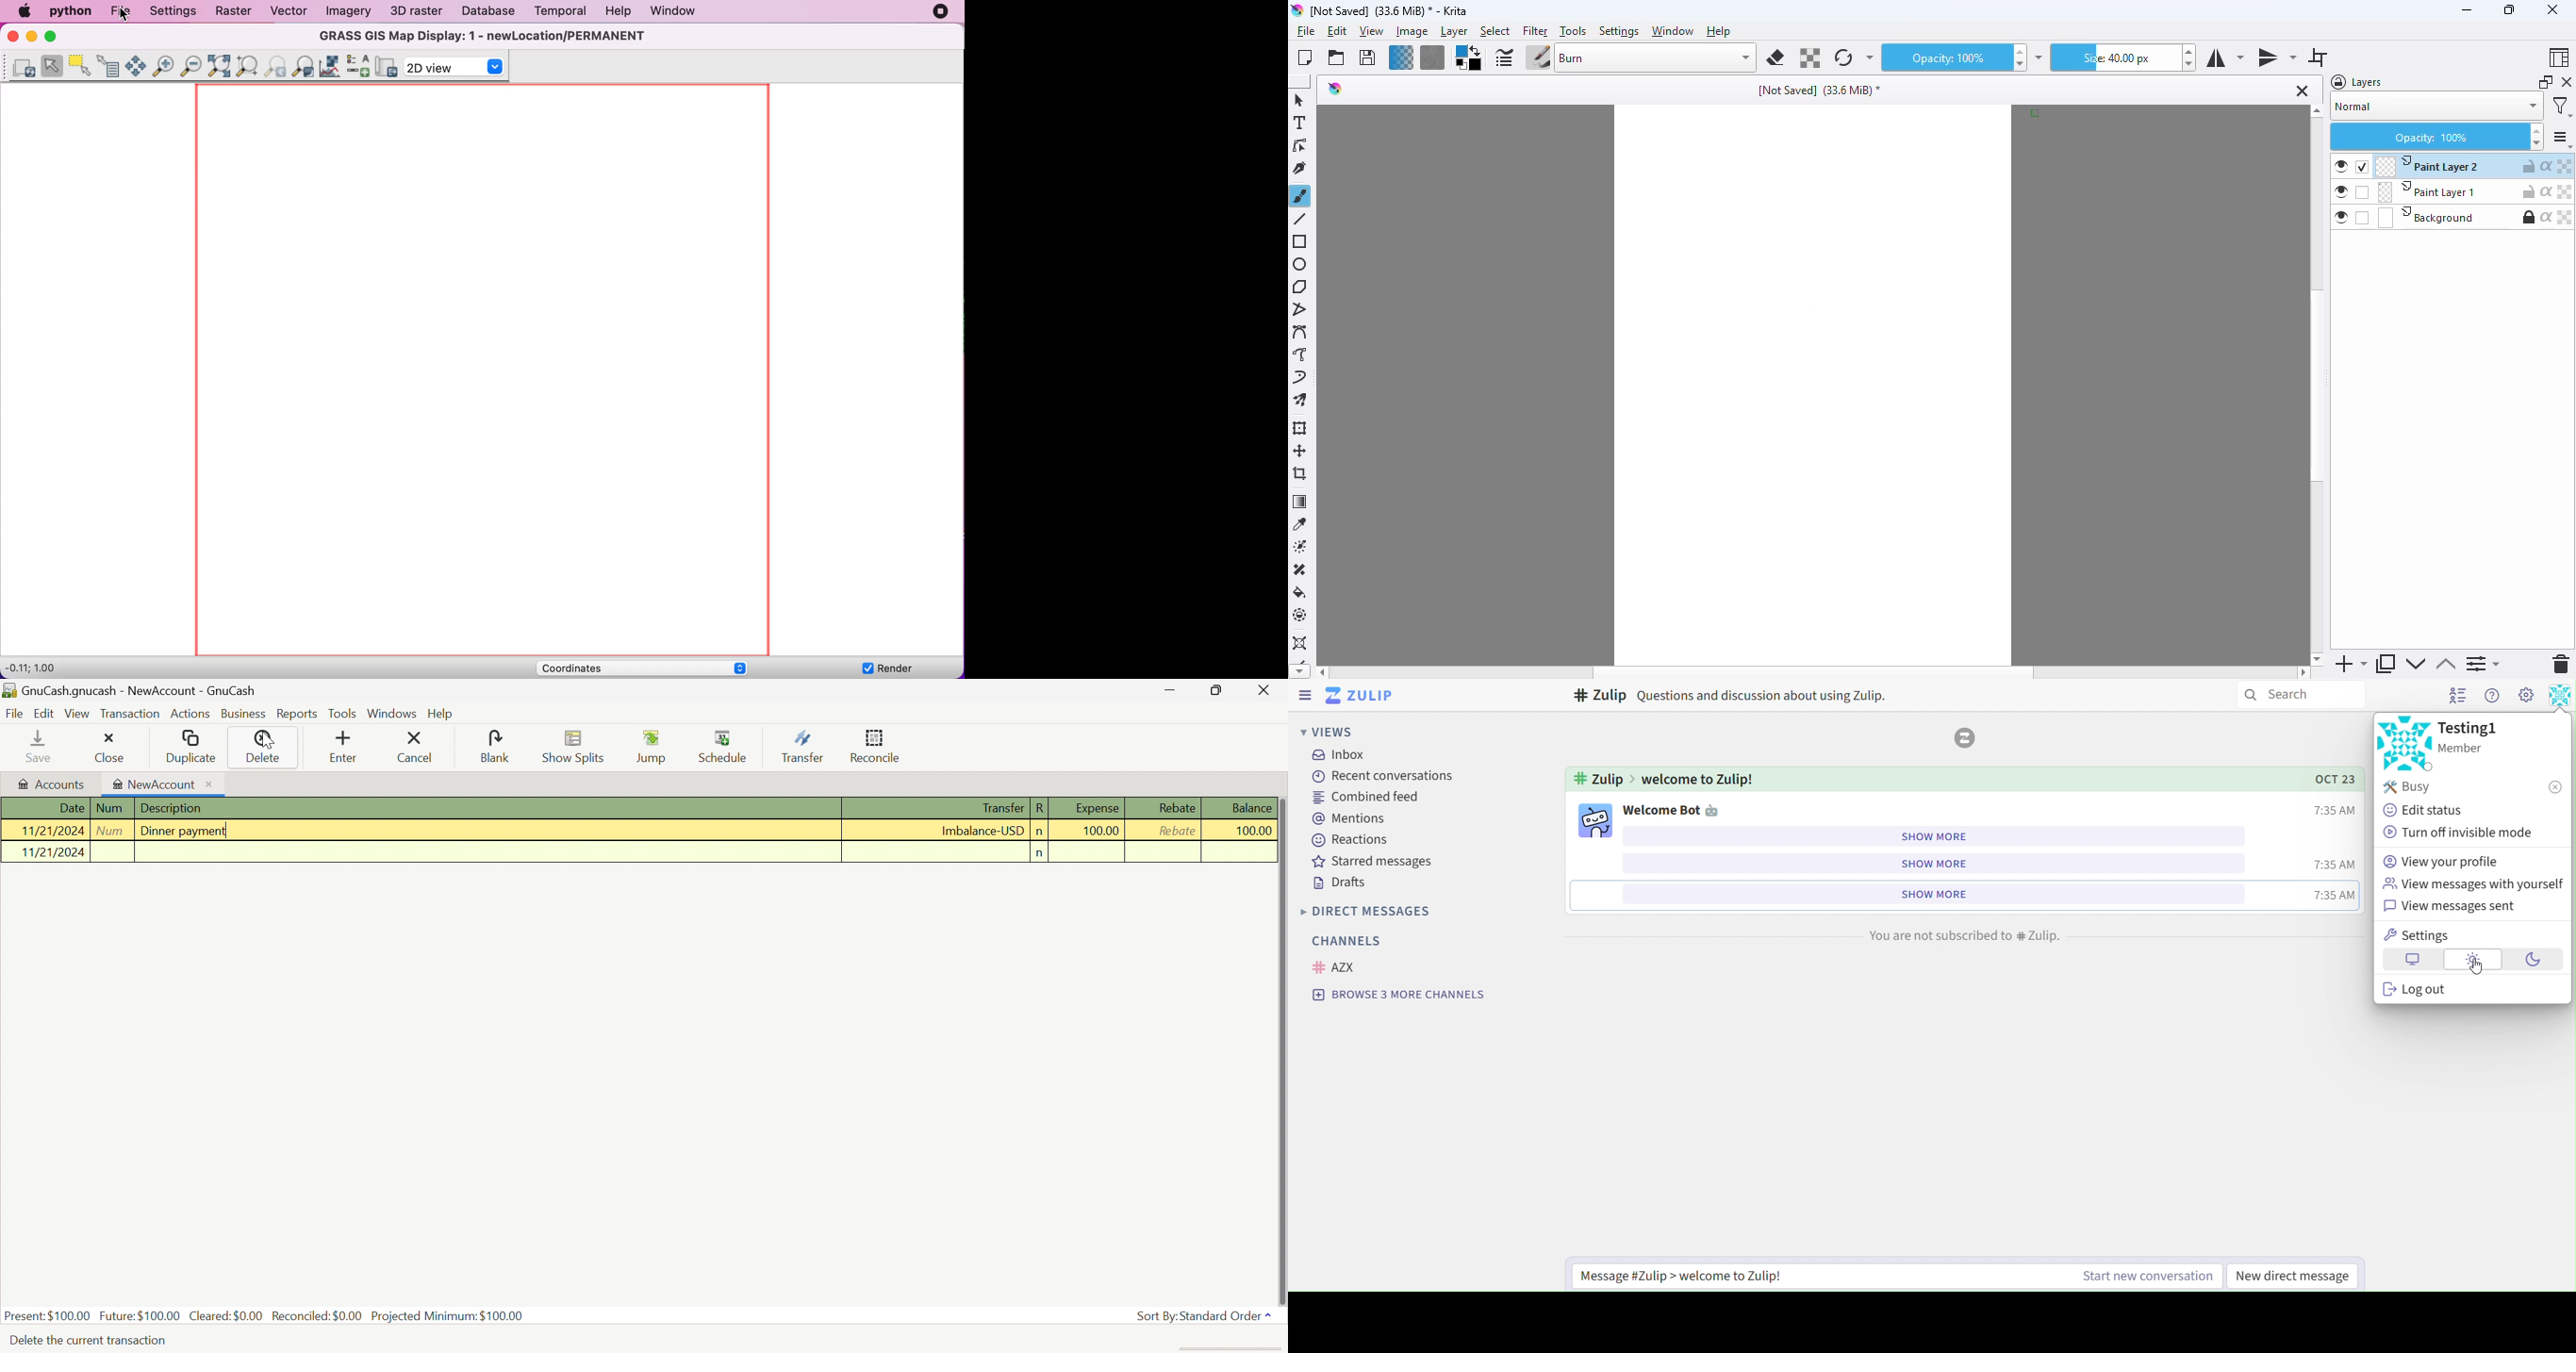  Describe the element at coordinates (1300, 264) in the screenshot. I see `ellipse tool` at that location.